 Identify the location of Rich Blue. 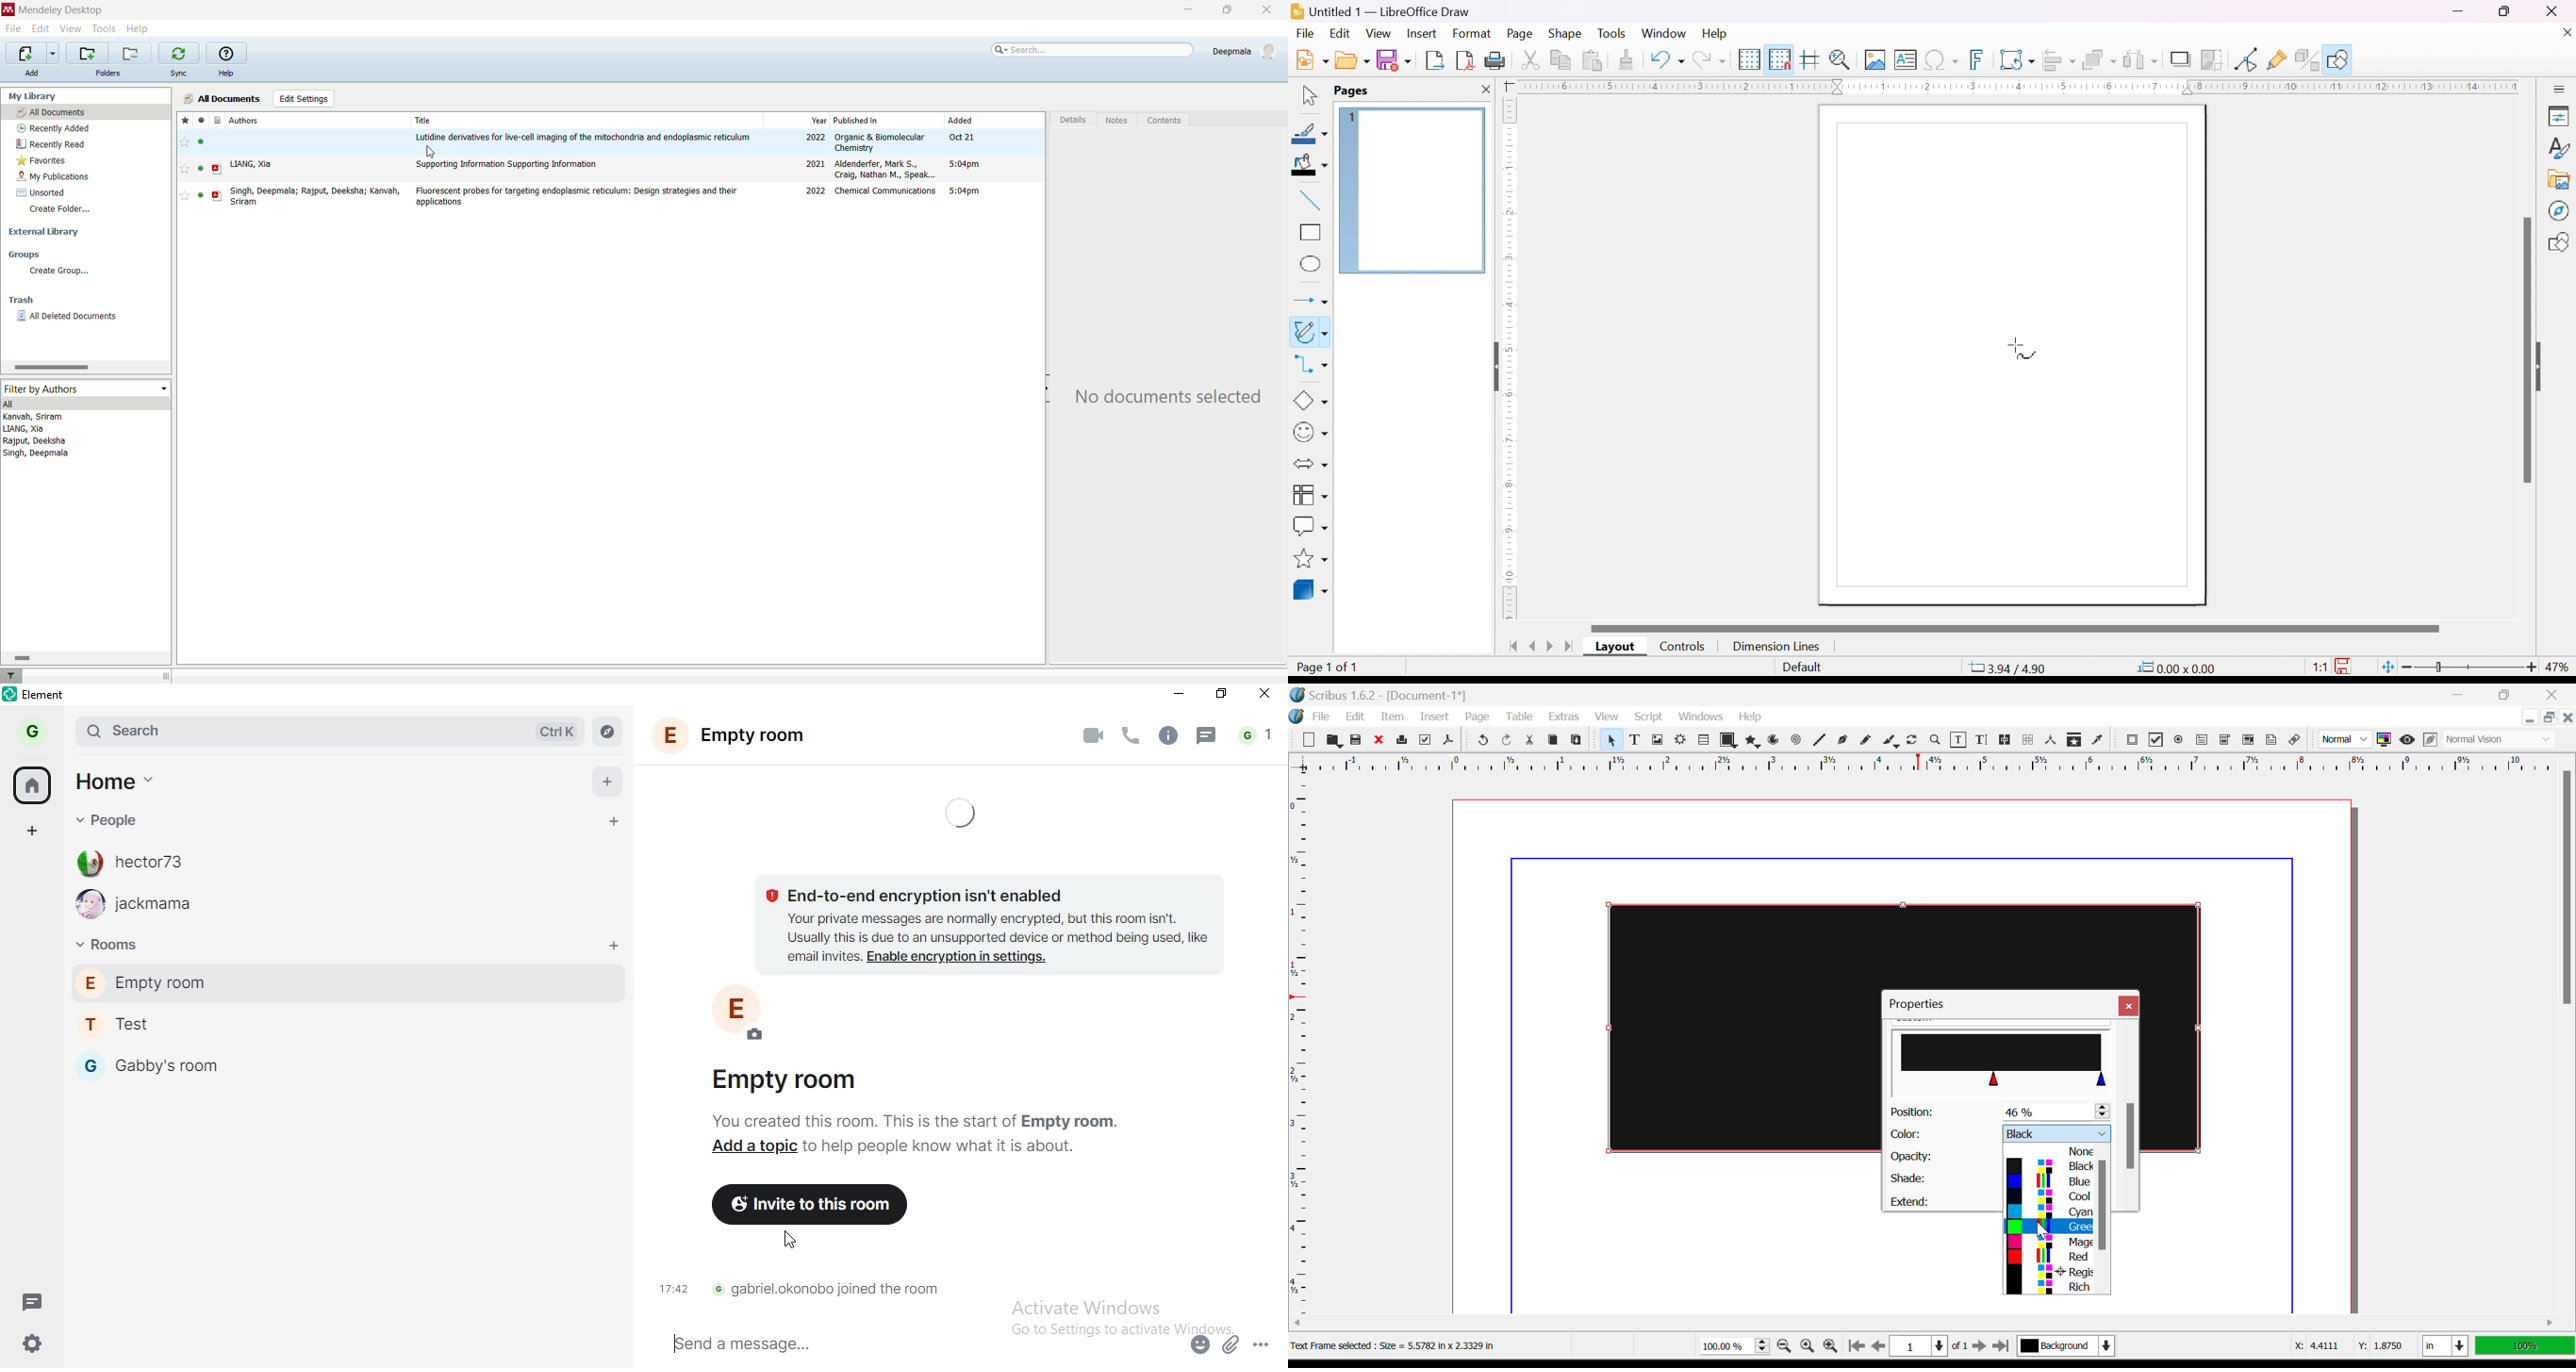
(2050, 1289).